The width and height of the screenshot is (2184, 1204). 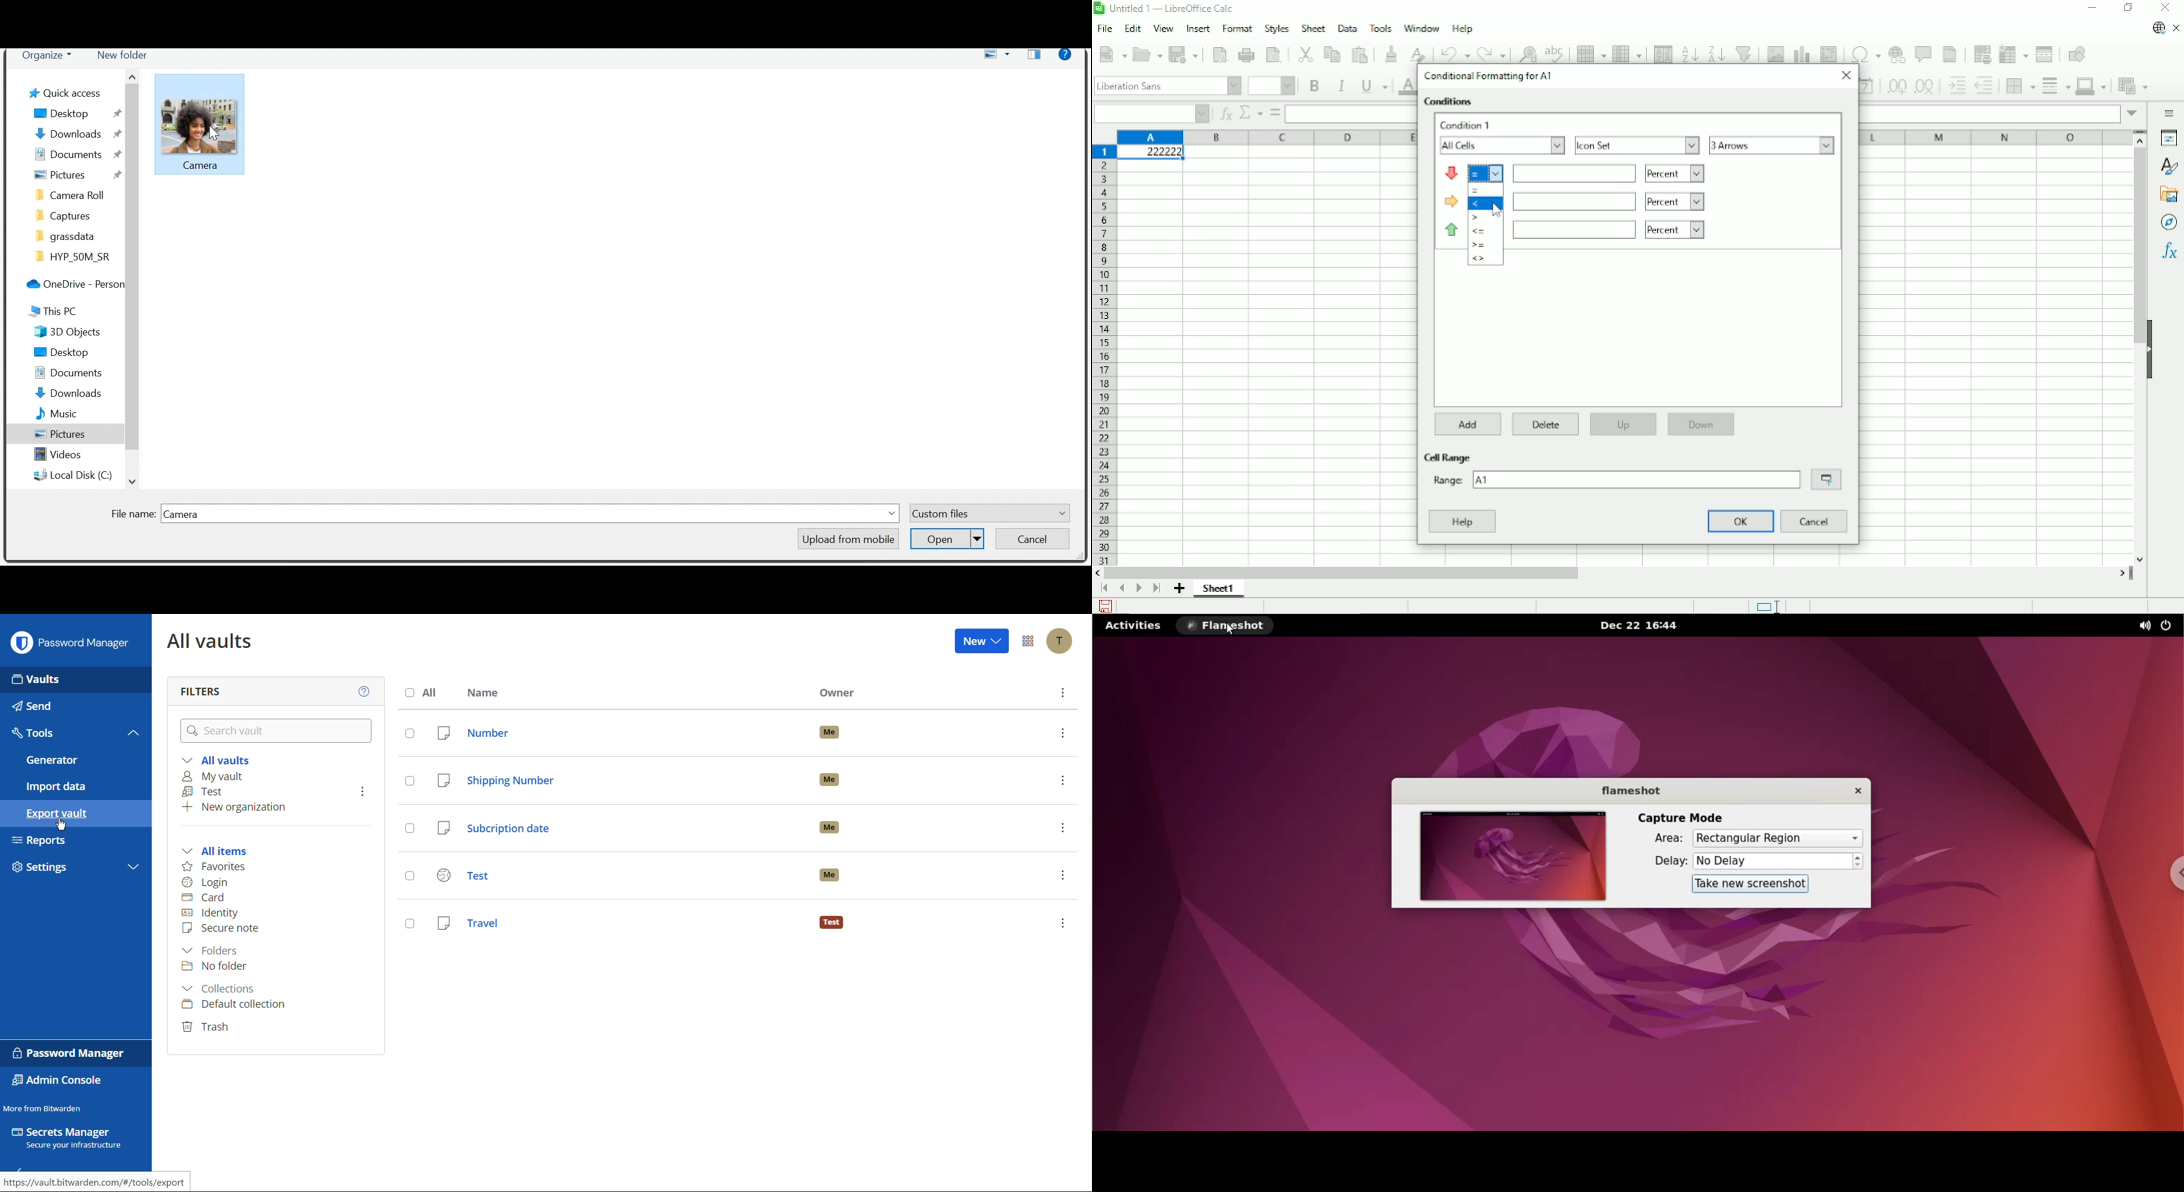 I want to click on Font size, so click(x=1270, y=86).